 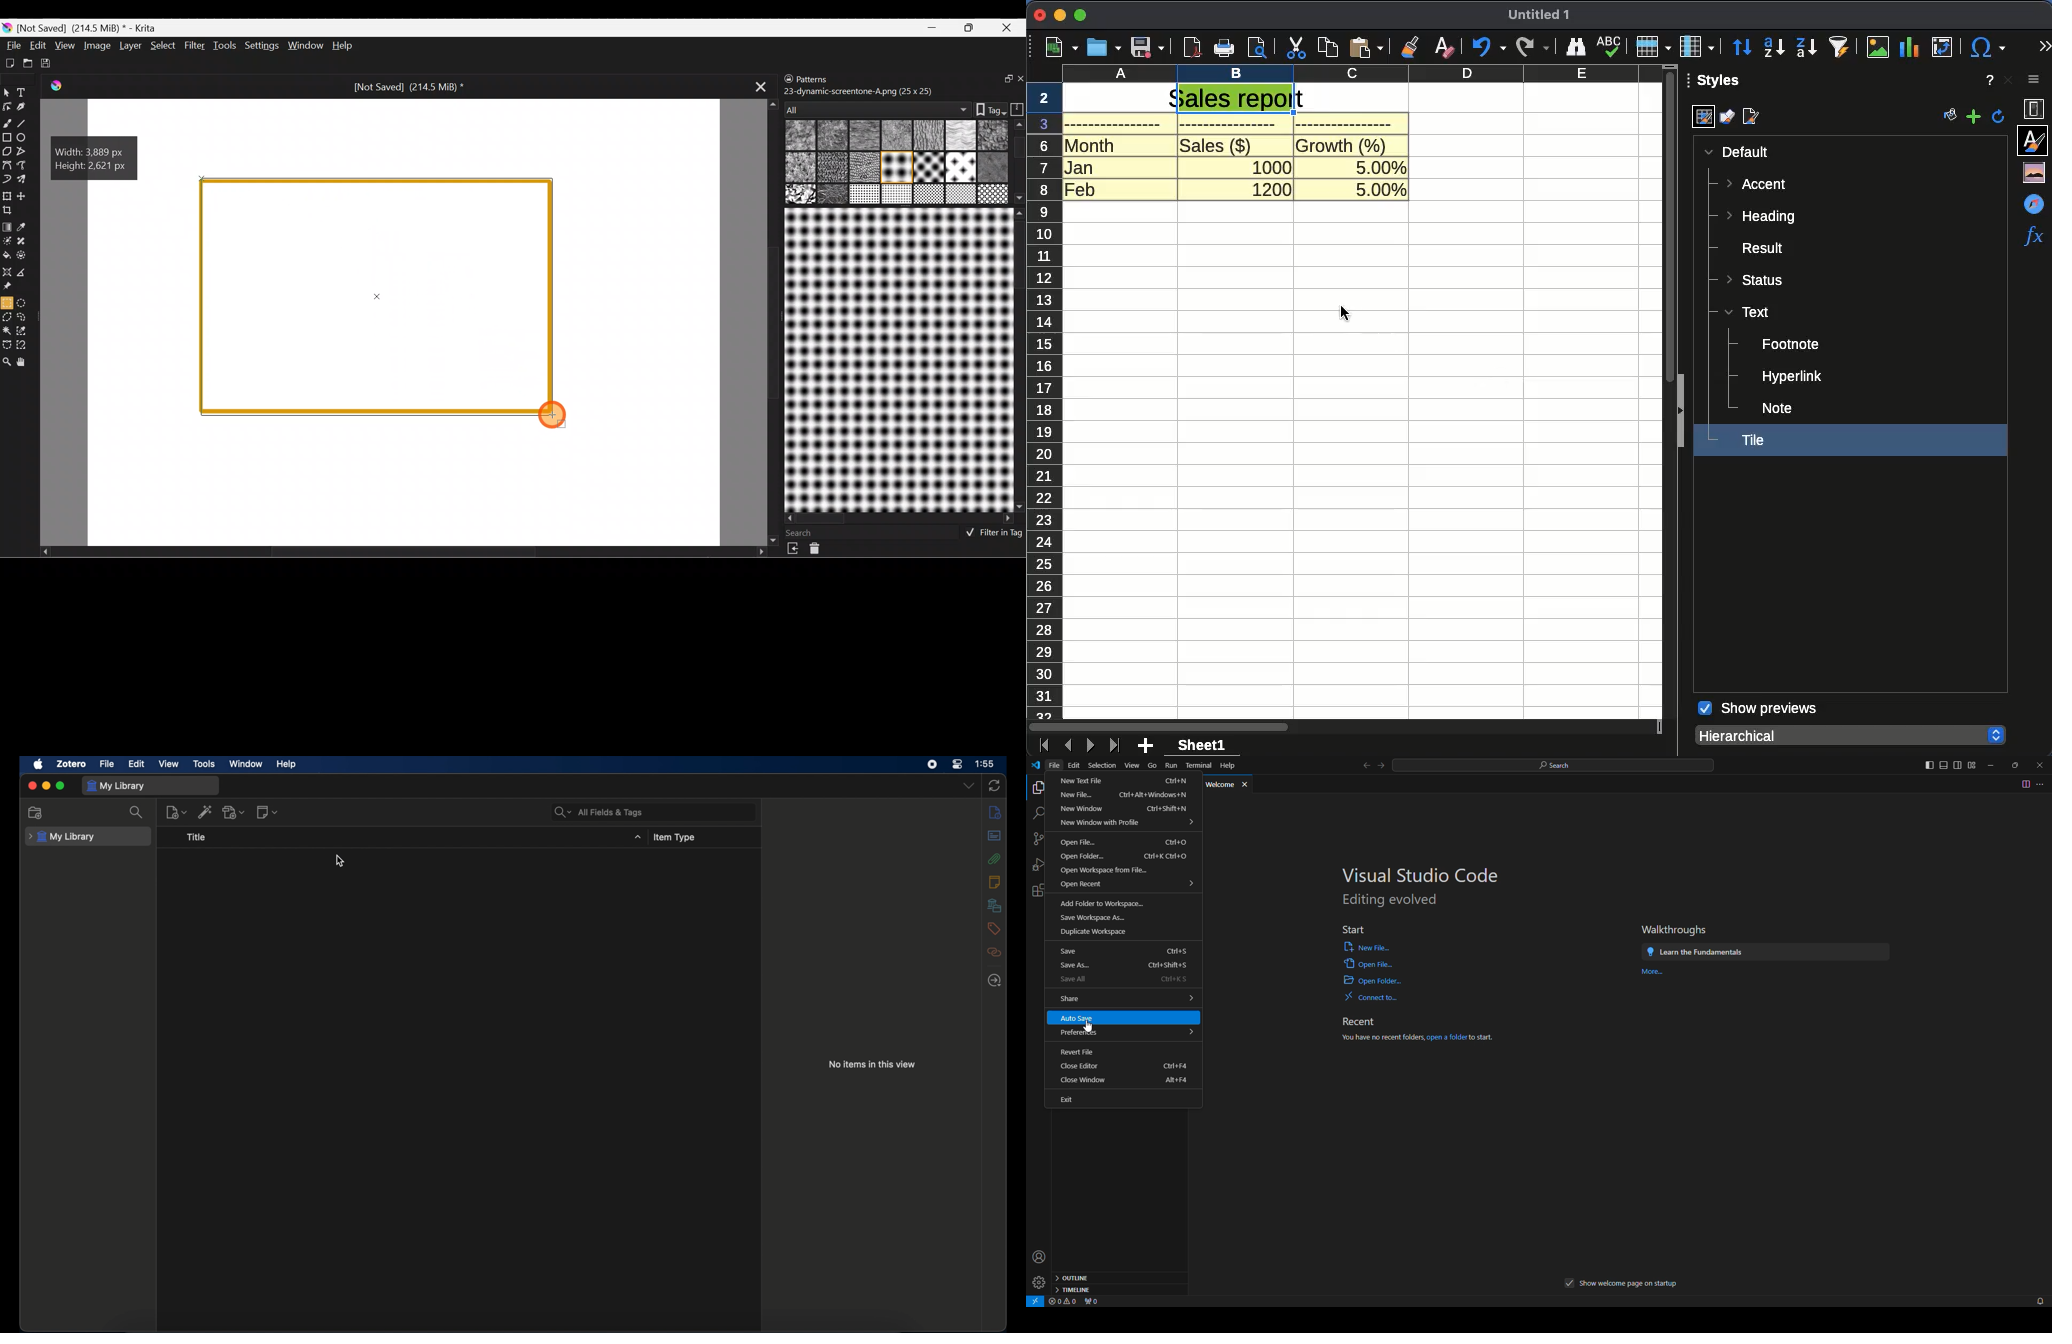 What do you see at coordinates (2044, 47) in the screenshot?
I see `expand` at bounding box center [2044, 47].